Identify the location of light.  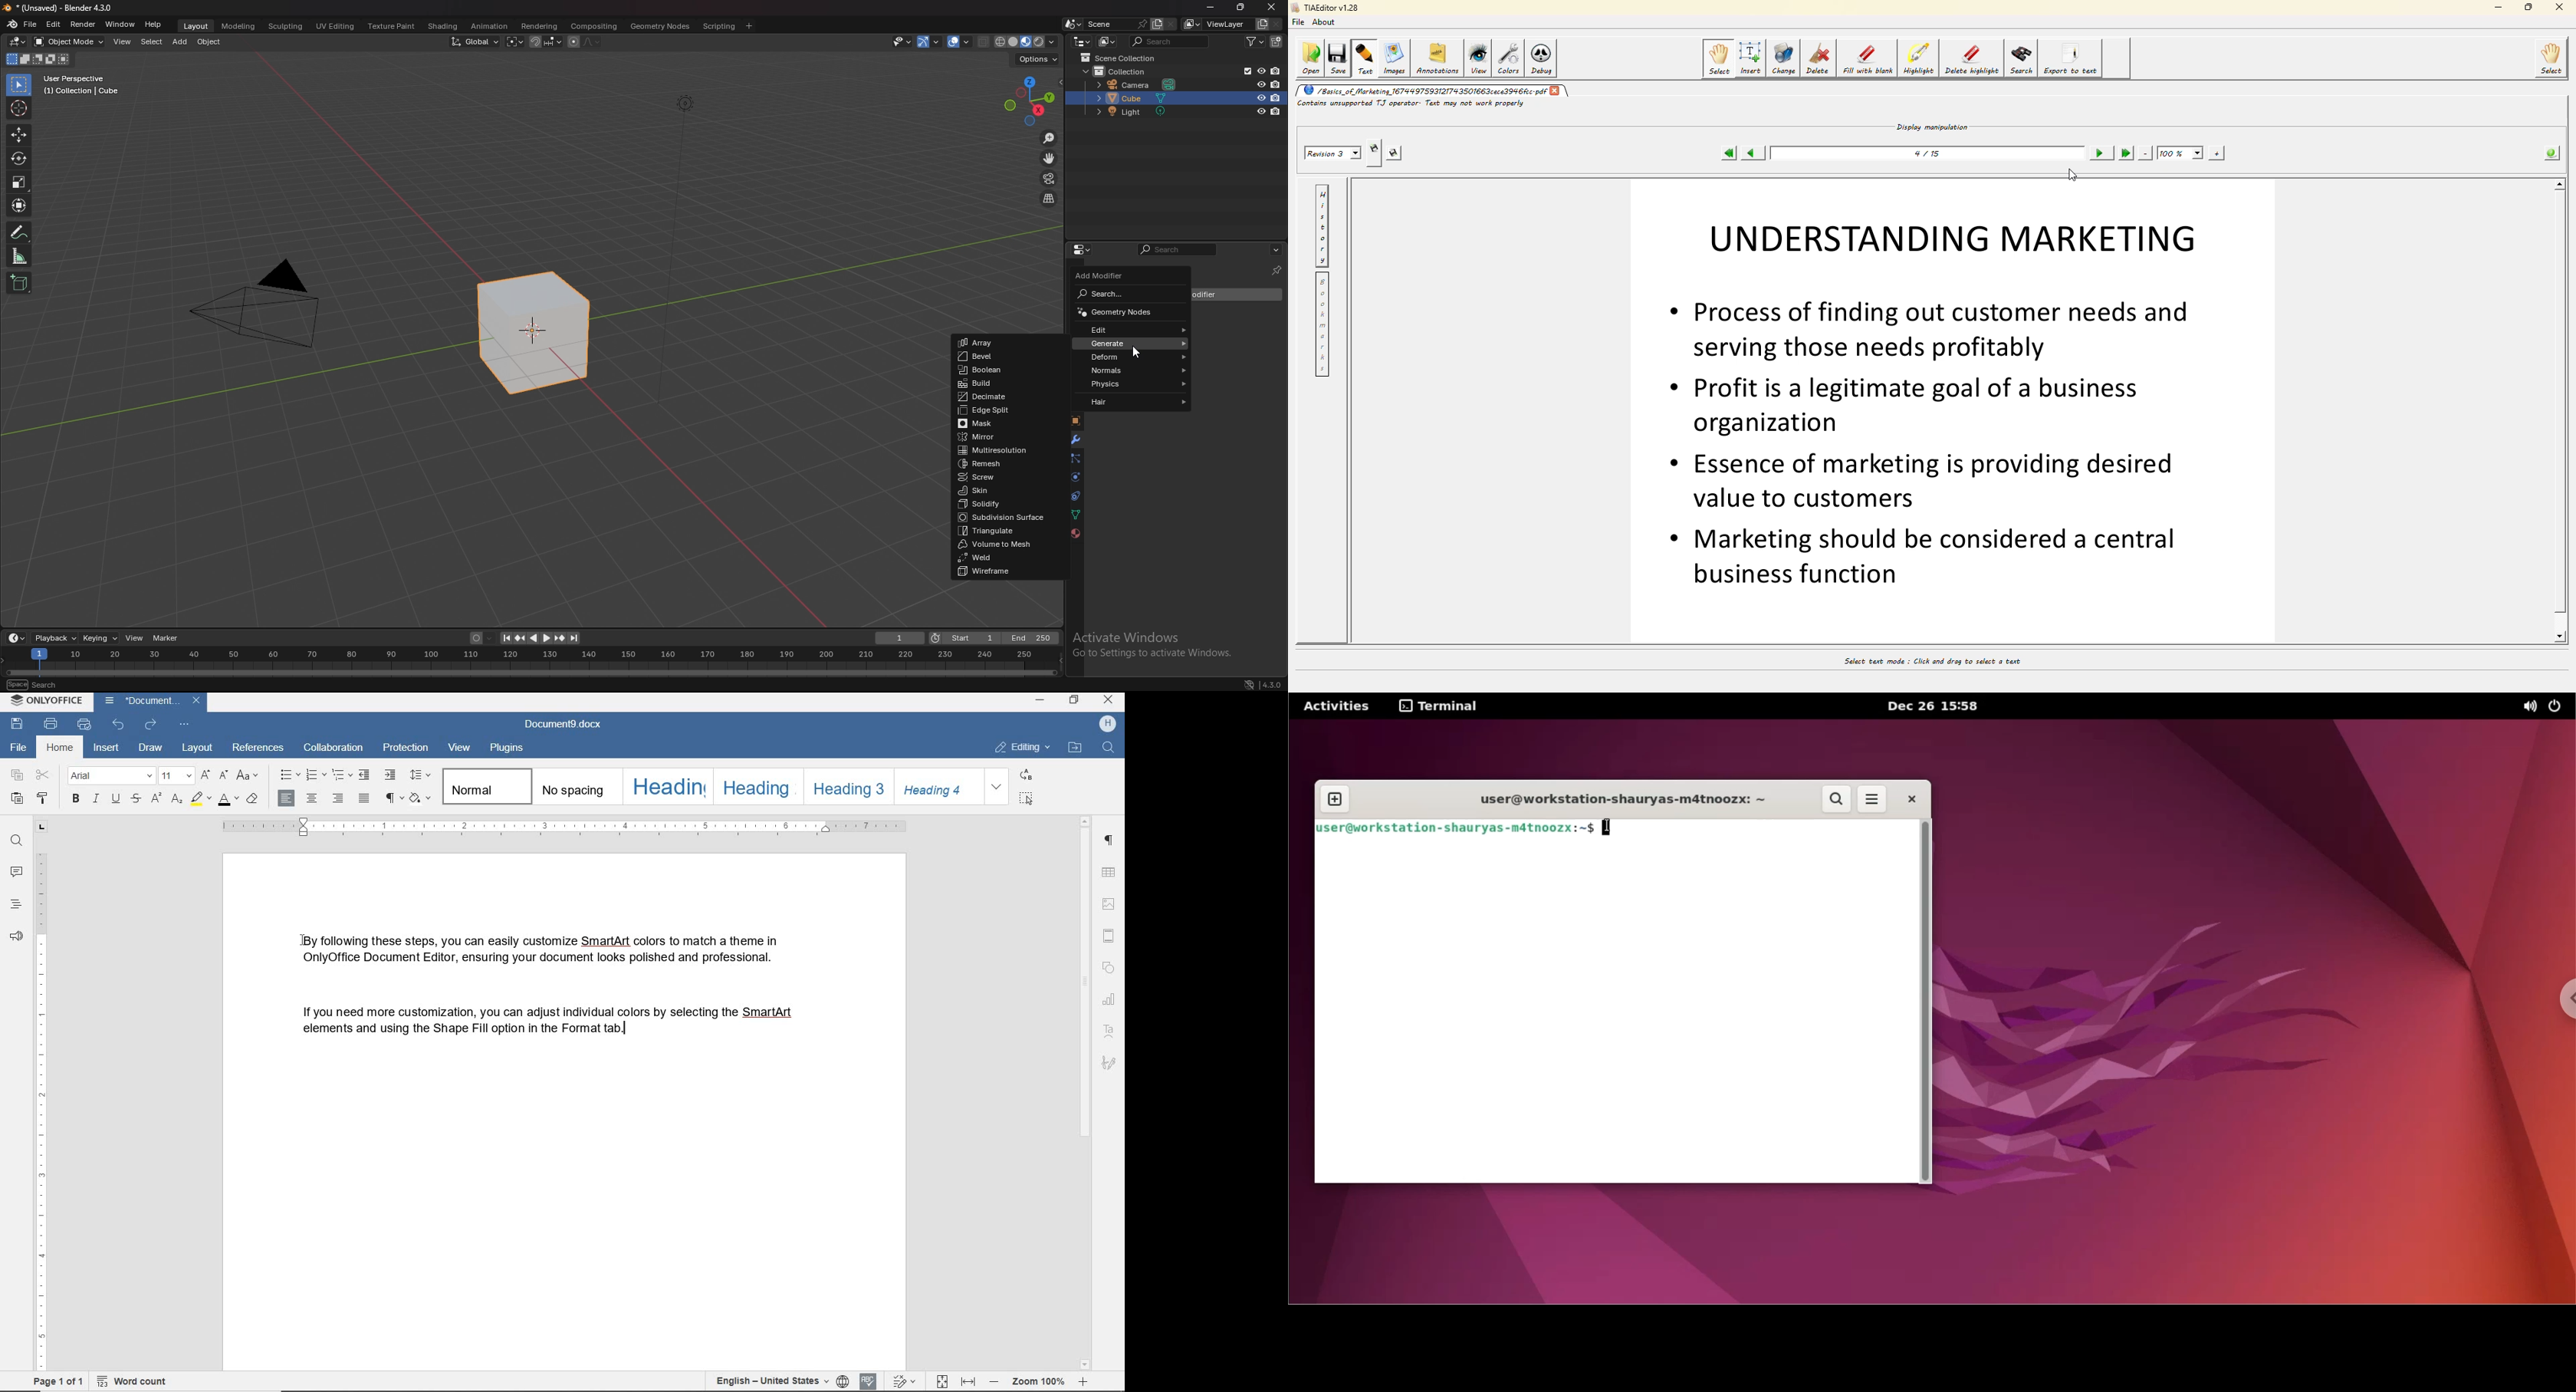
(1136, 112).